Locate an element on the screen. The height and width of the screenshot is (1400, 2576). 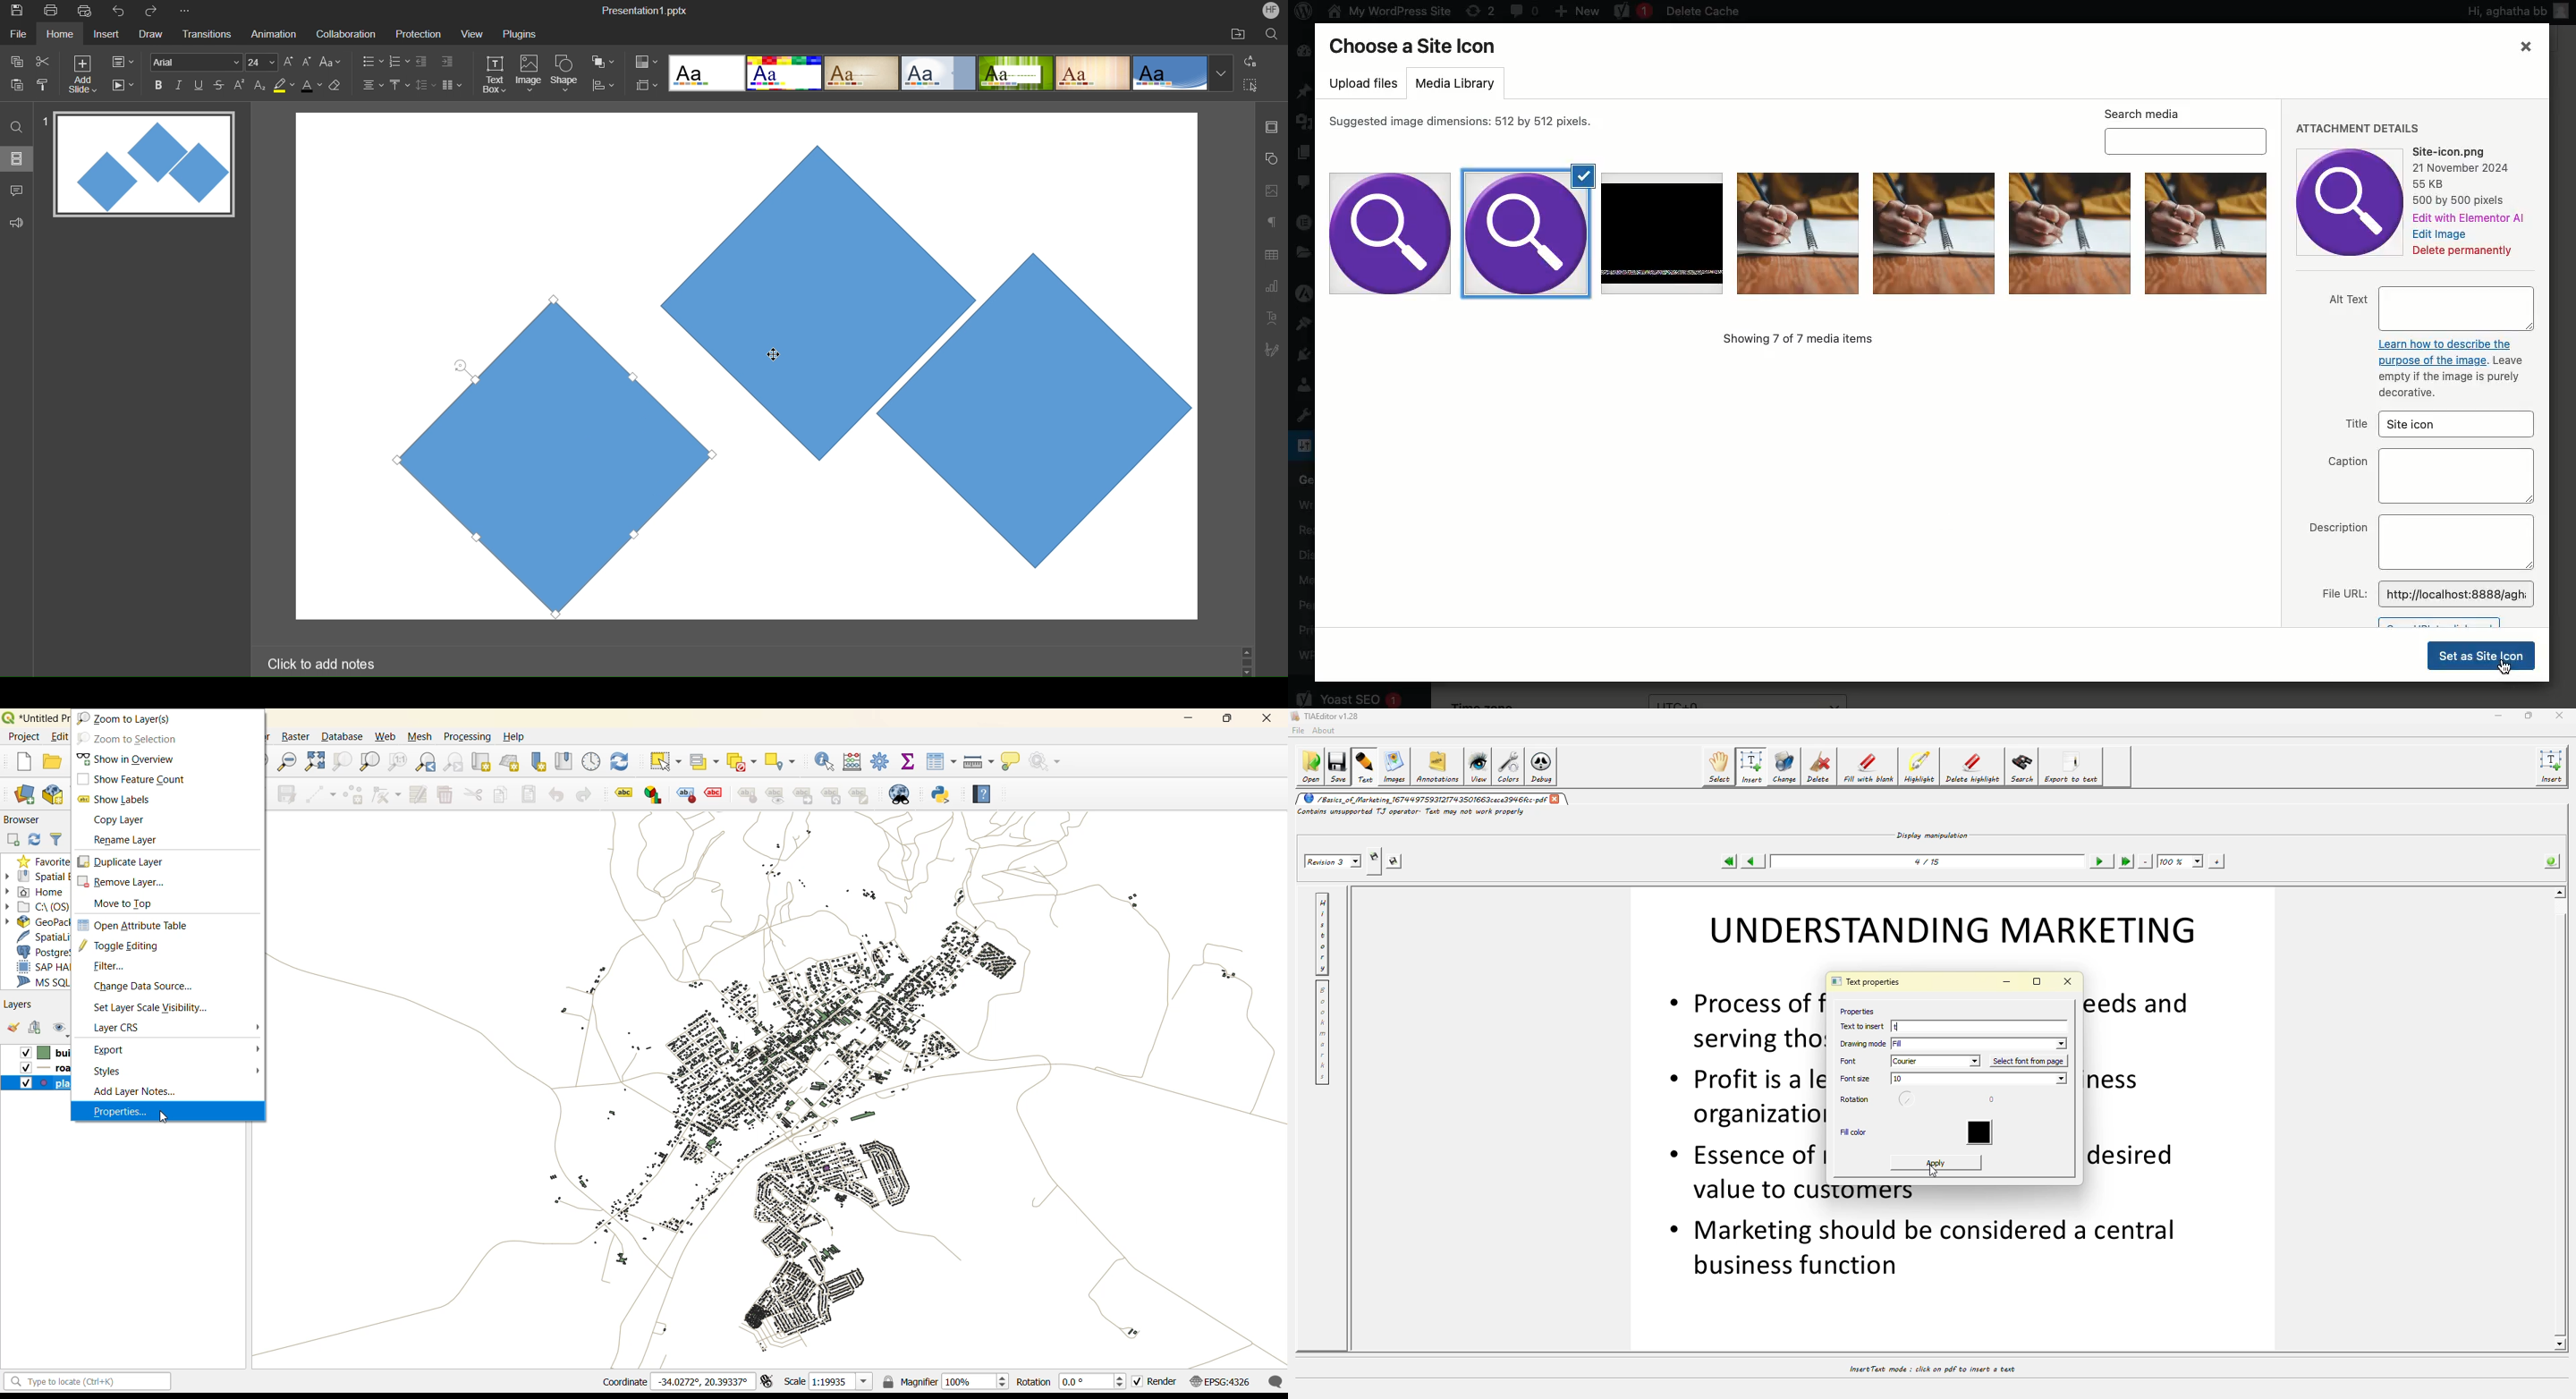
vertex tools is located at coordinates (387, 797).